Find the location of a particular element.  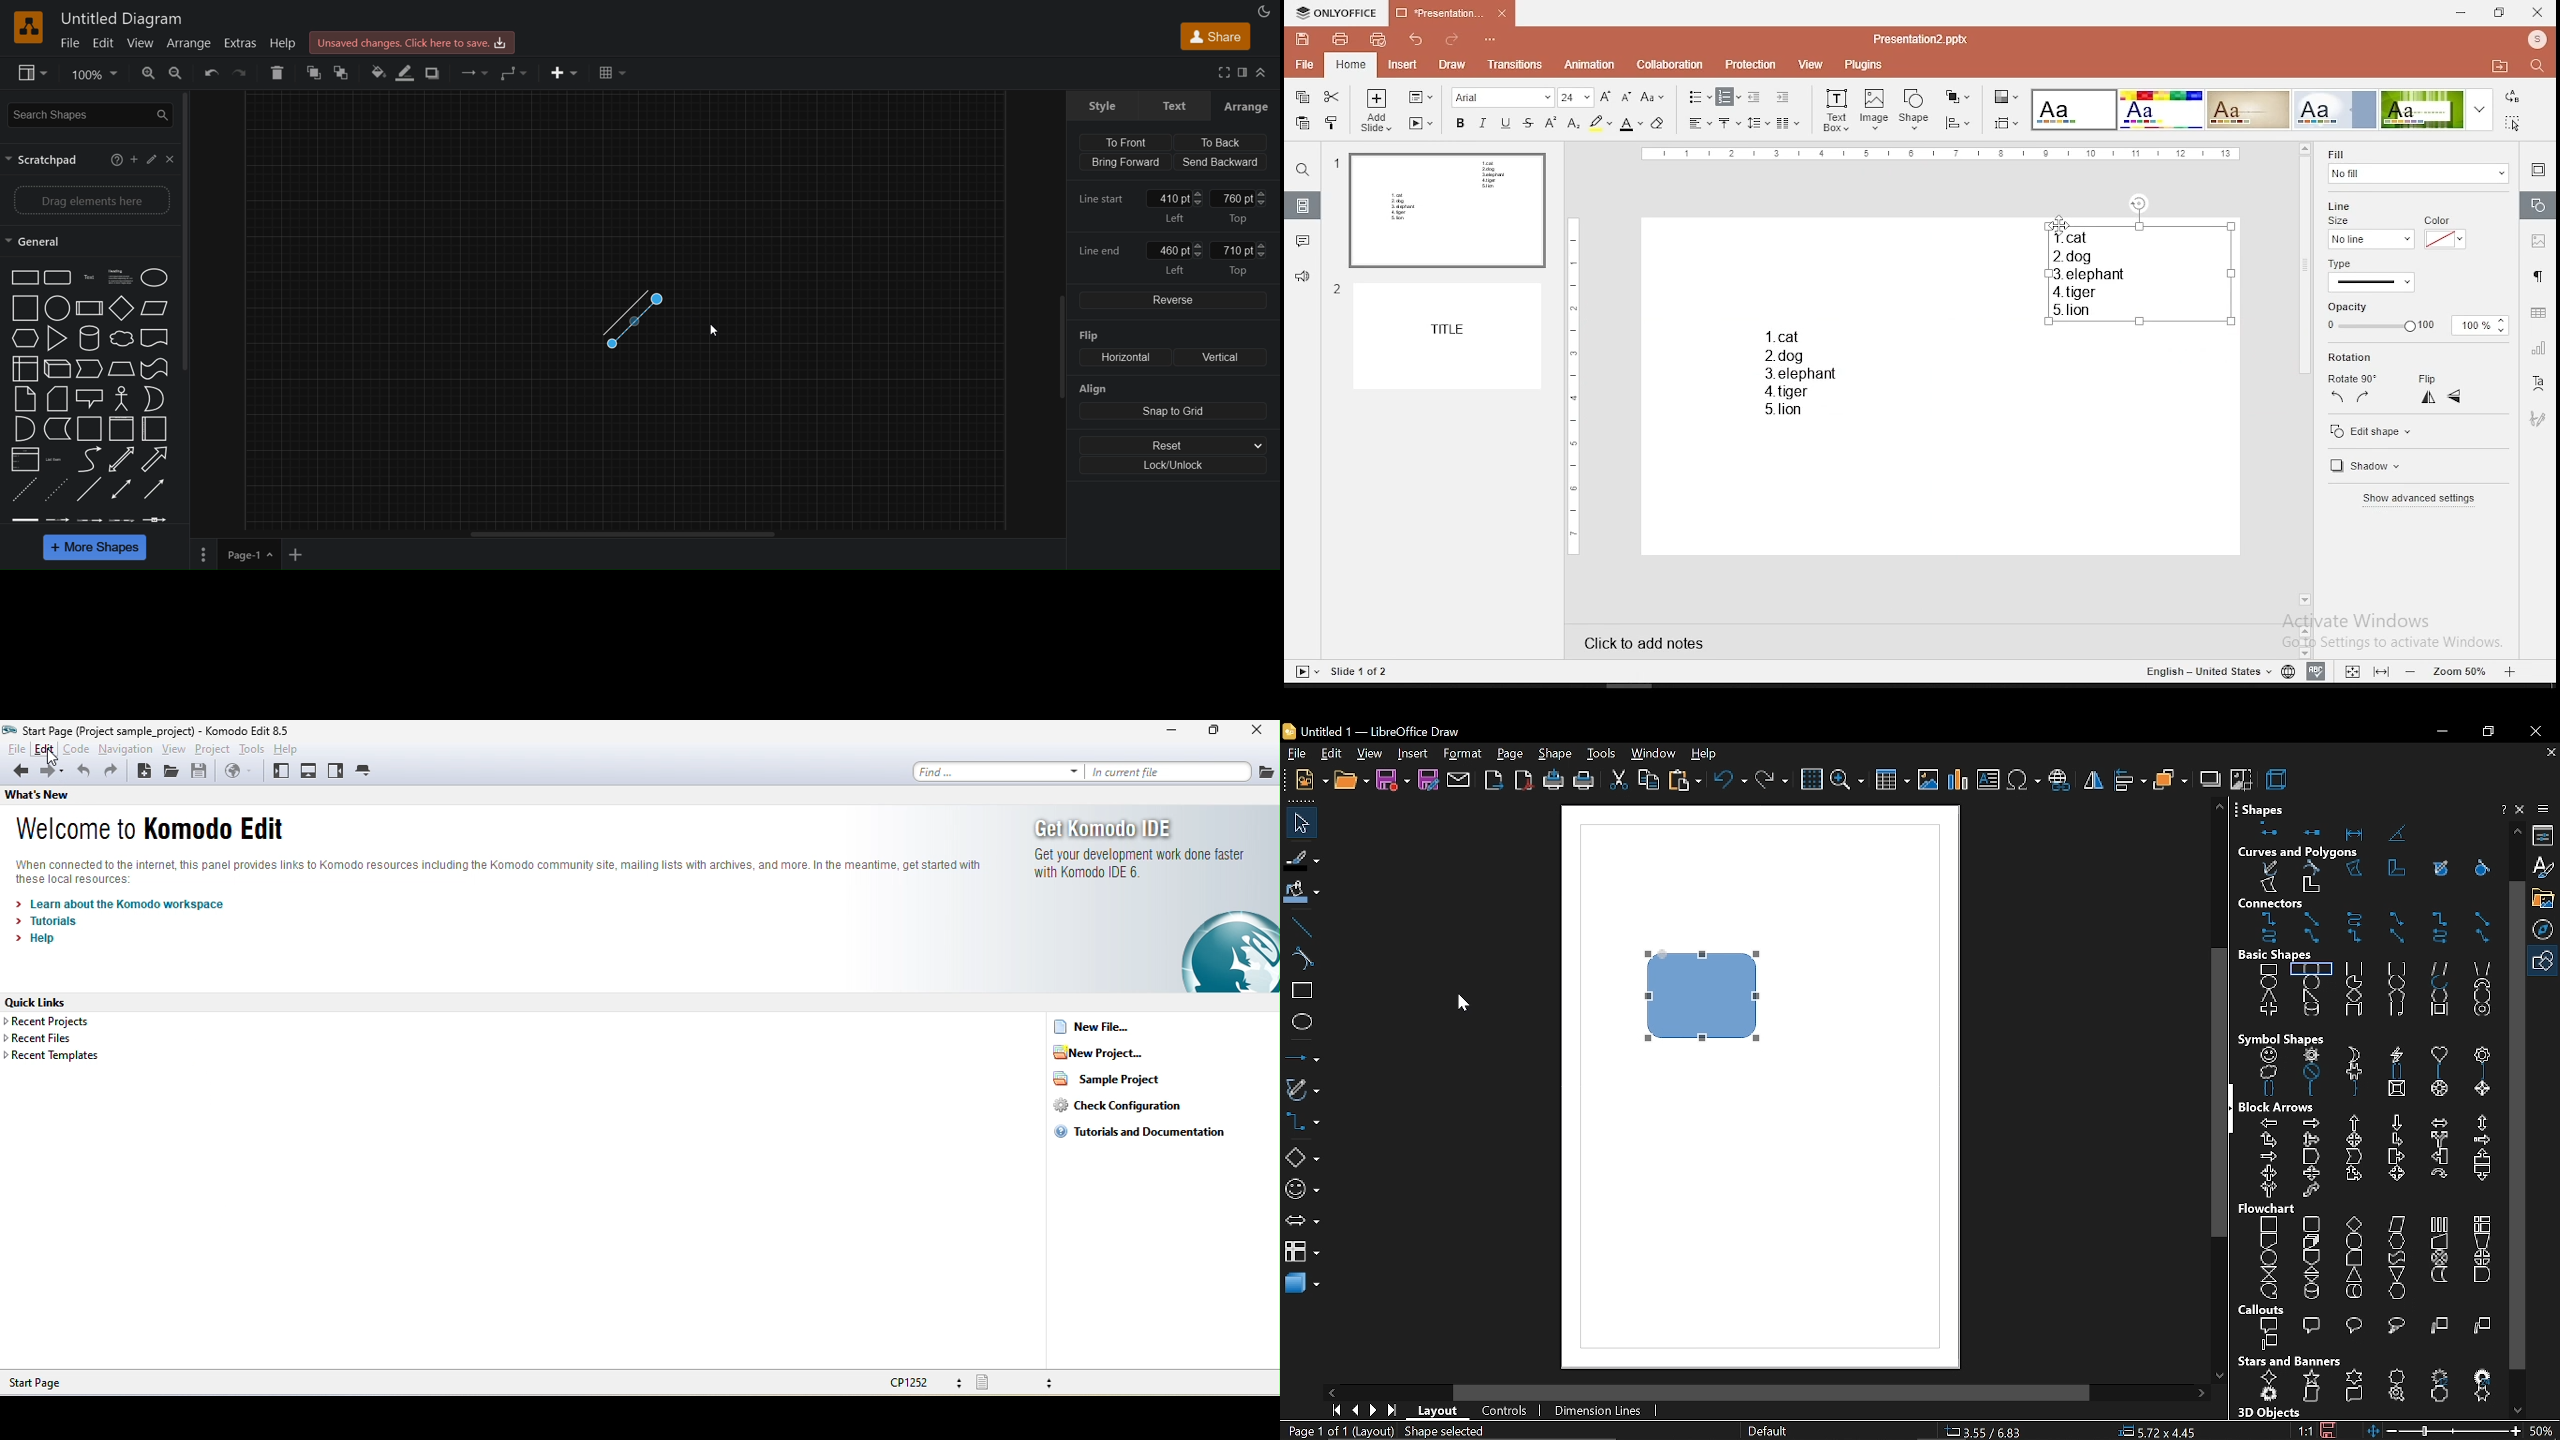

English is located at coordinates (2200, 671).